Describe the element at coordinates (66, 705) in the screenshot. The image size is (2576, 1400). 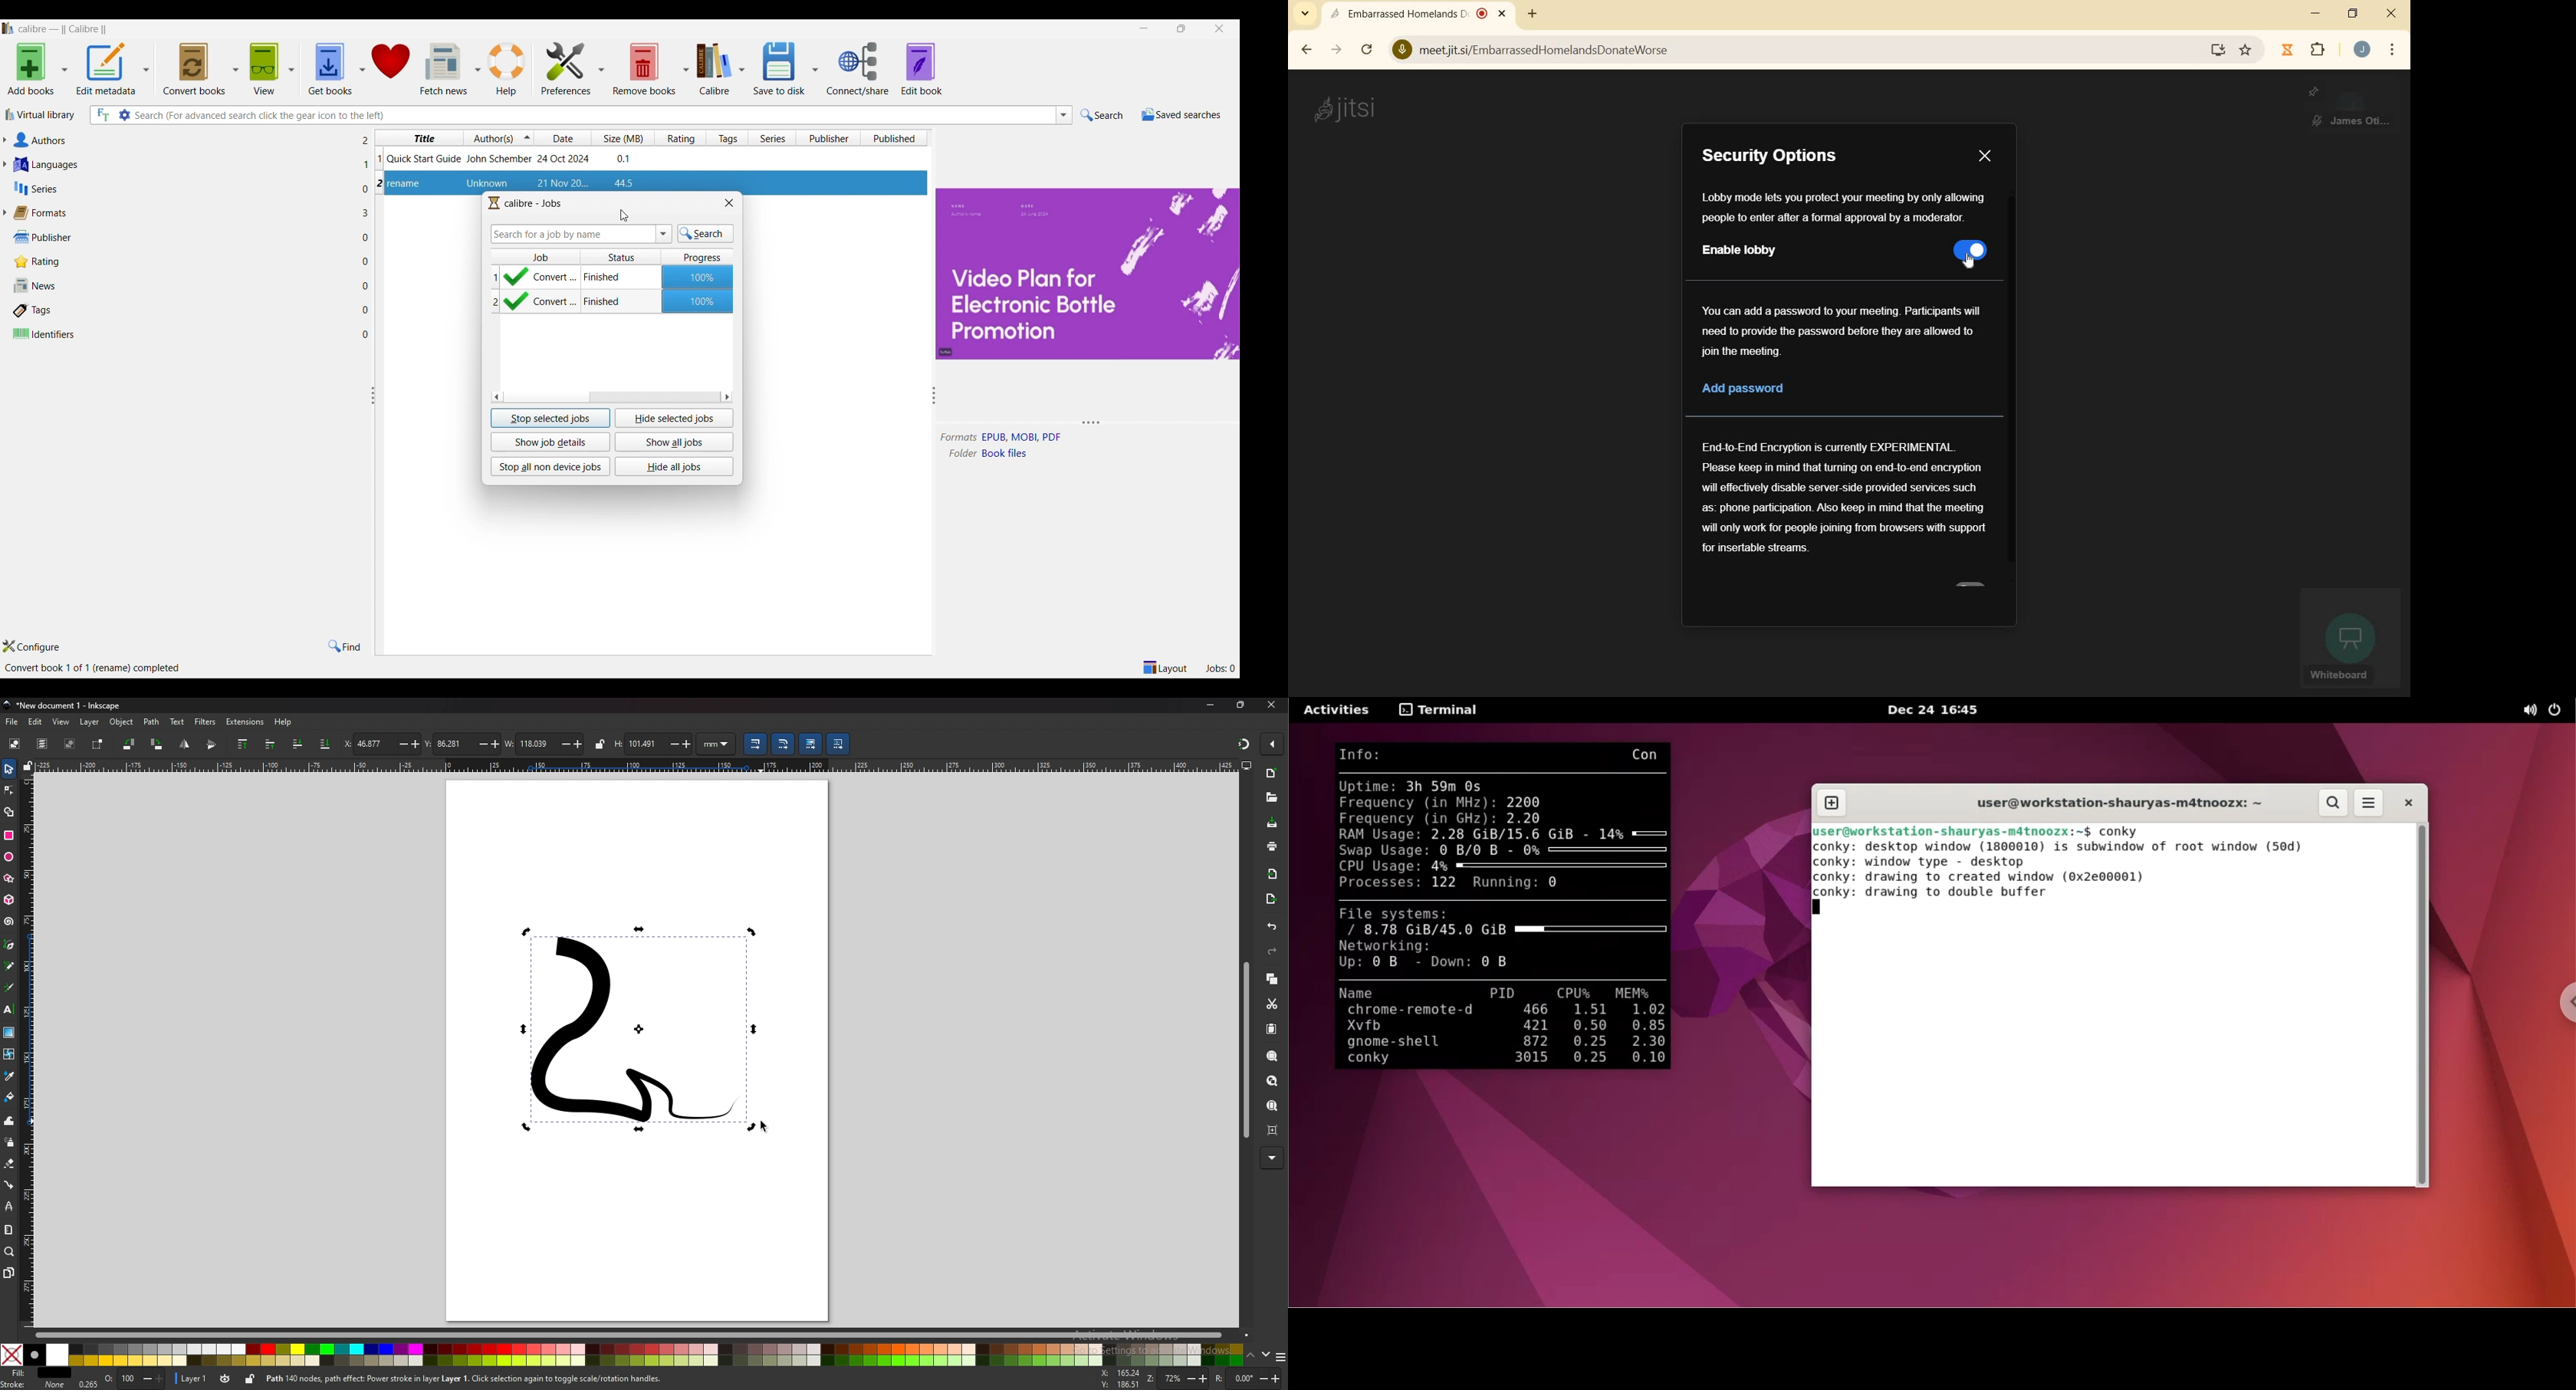
I see `title` at that location.